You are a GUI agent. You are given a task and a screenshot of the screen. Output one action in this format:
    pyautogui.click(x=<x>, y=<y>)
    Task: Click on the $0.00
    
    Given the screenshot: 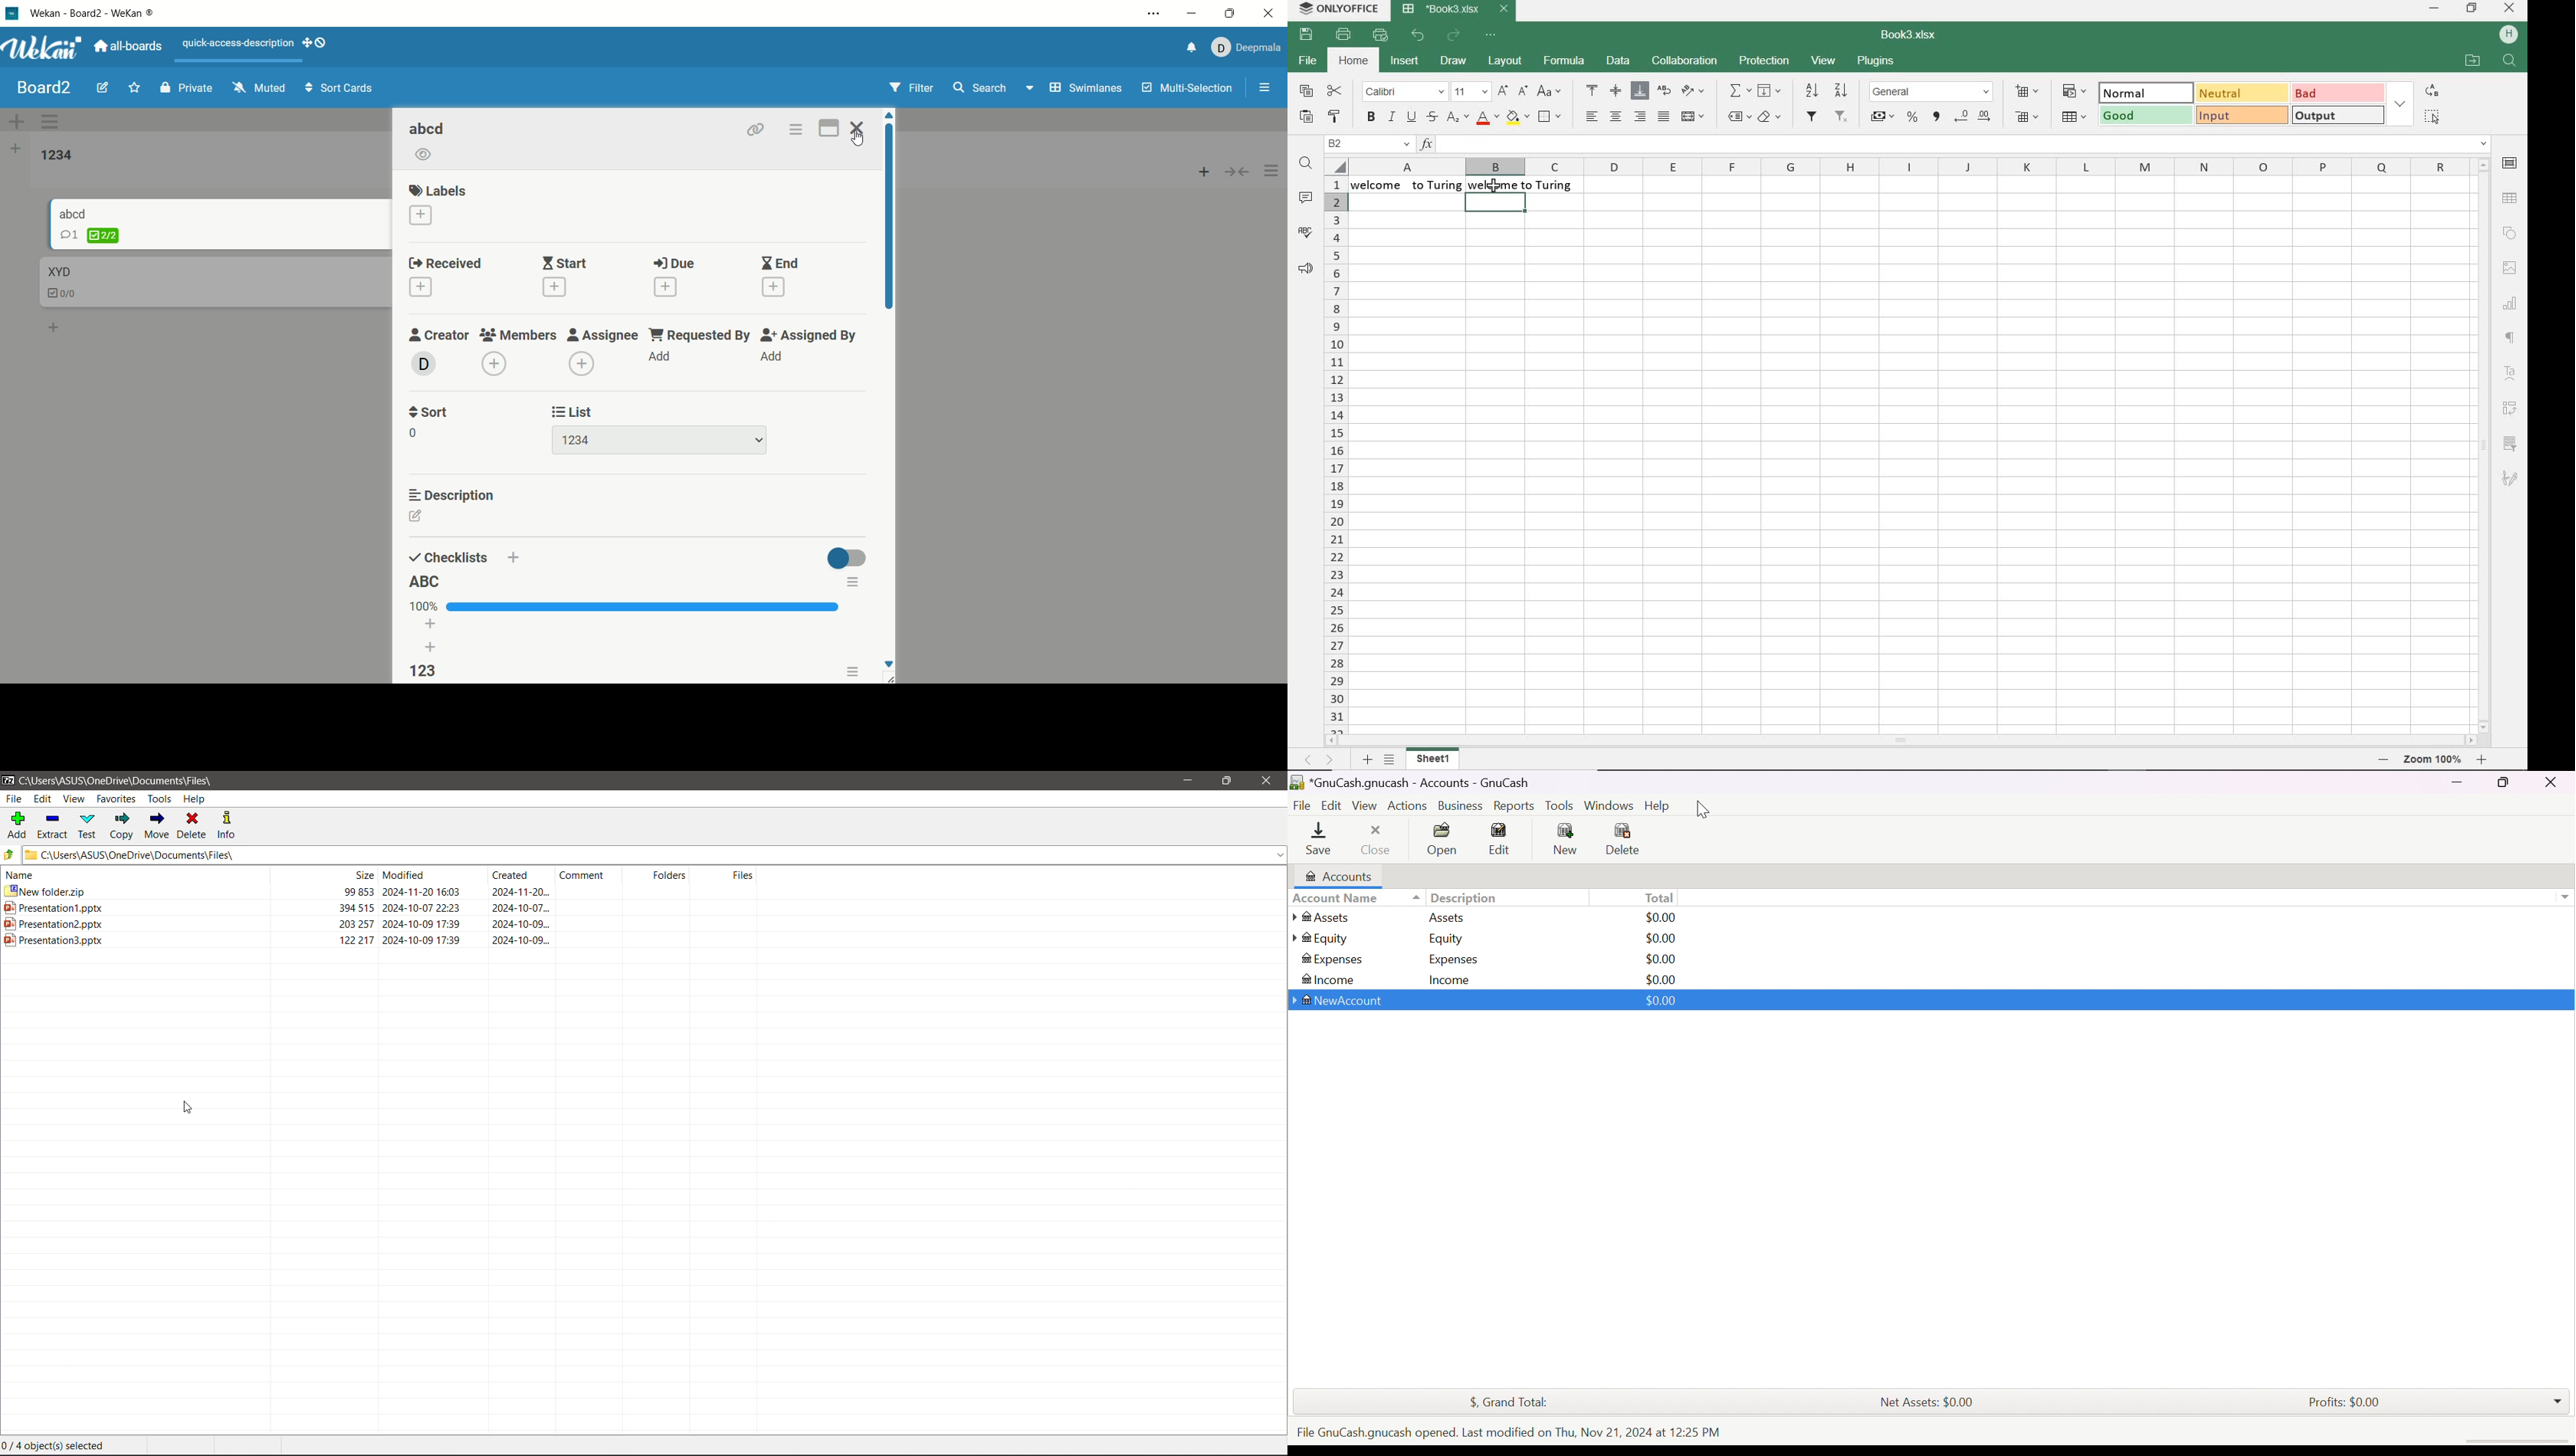 What is the action you would take?
    pyautogui.click(x=1658, y=980)
    